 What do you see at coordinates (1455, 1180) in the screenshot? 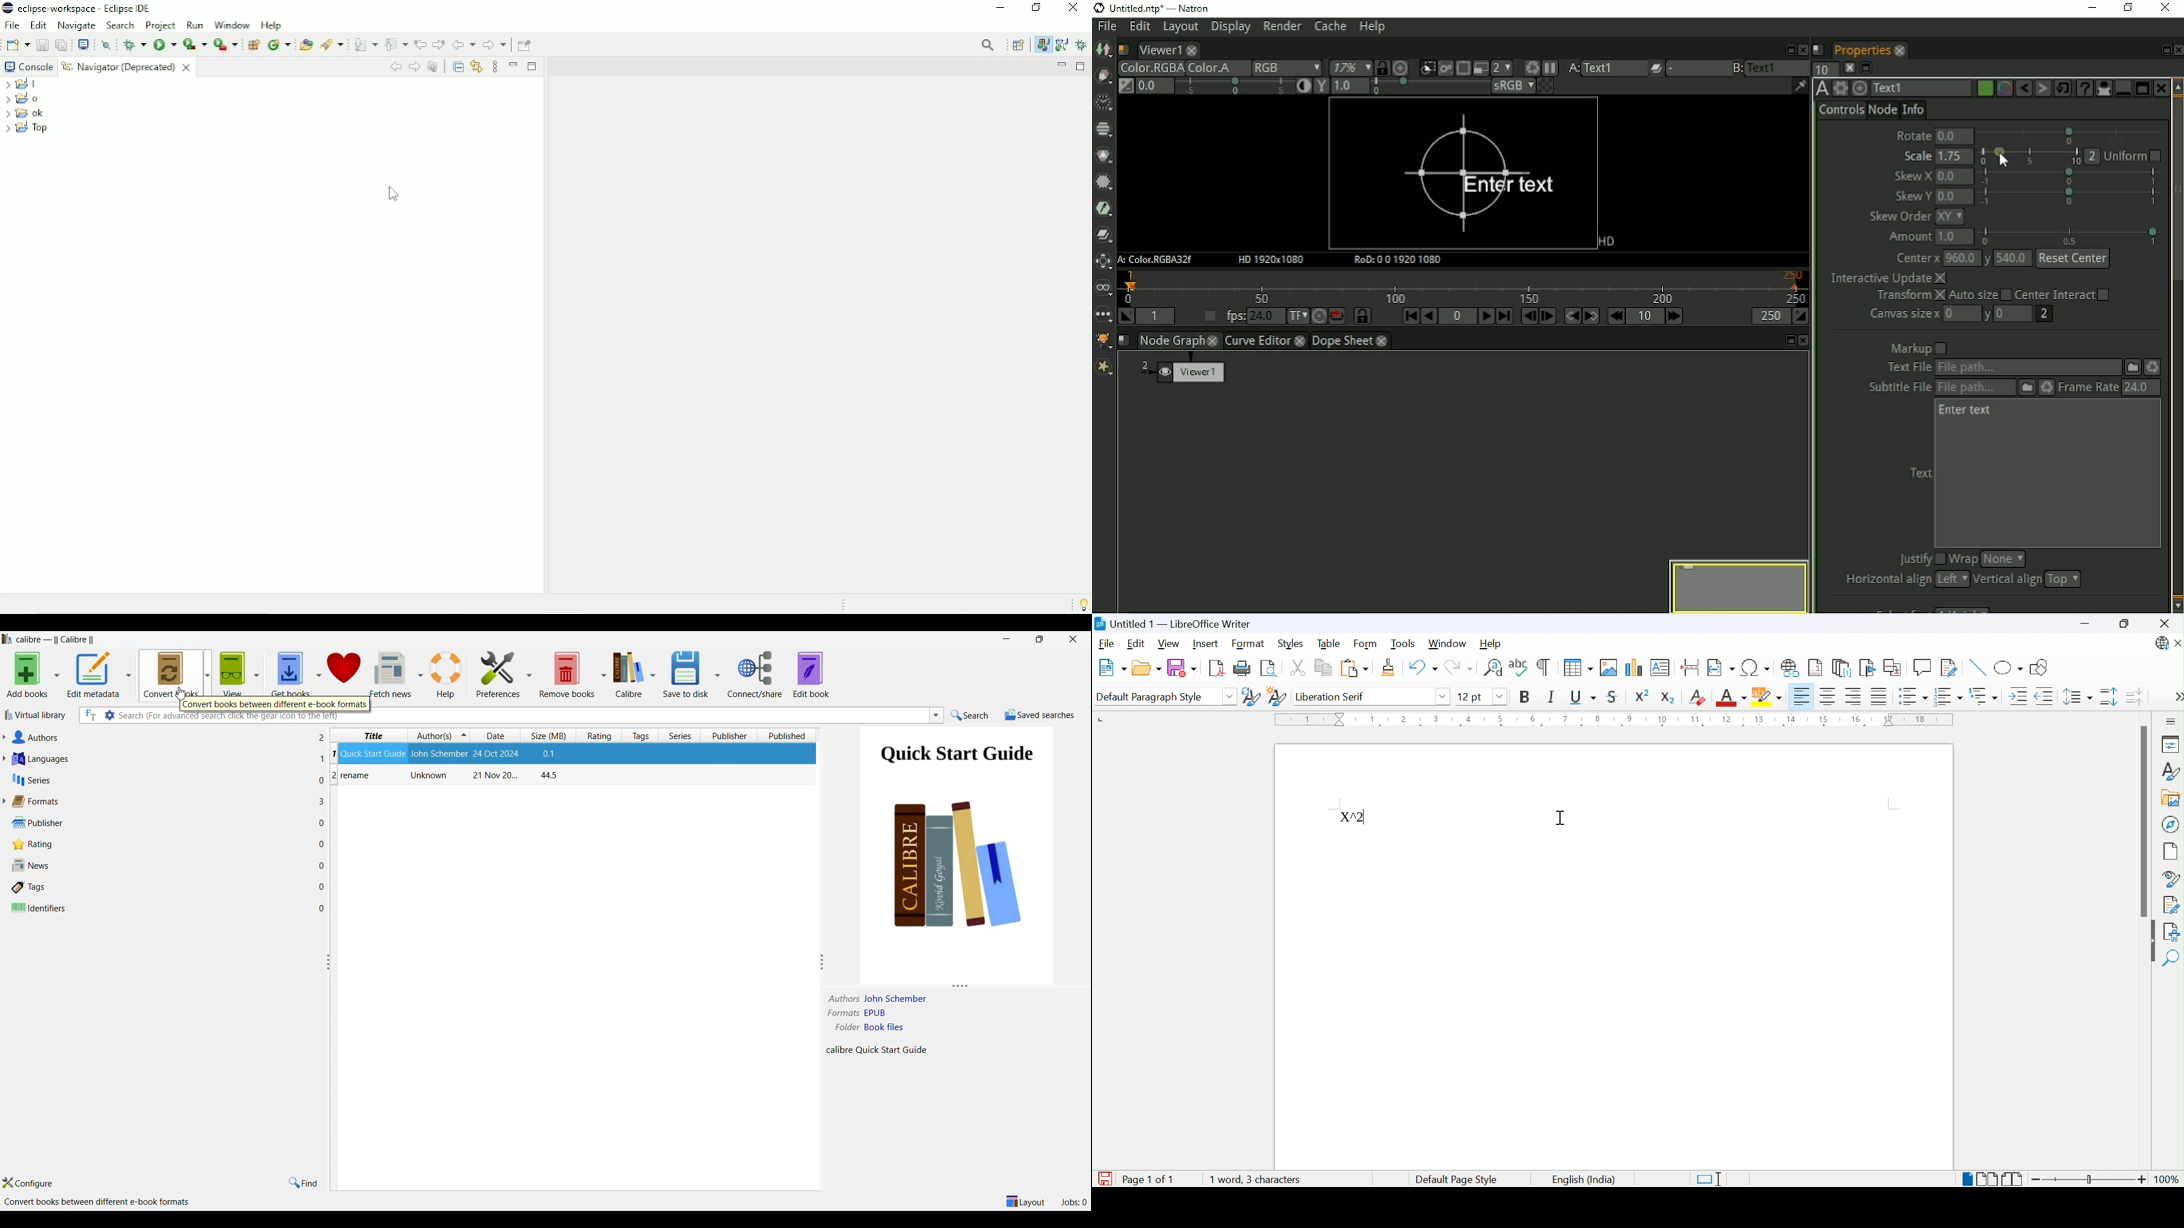
I see `Default page style` at bounding box center [1455, 1180].